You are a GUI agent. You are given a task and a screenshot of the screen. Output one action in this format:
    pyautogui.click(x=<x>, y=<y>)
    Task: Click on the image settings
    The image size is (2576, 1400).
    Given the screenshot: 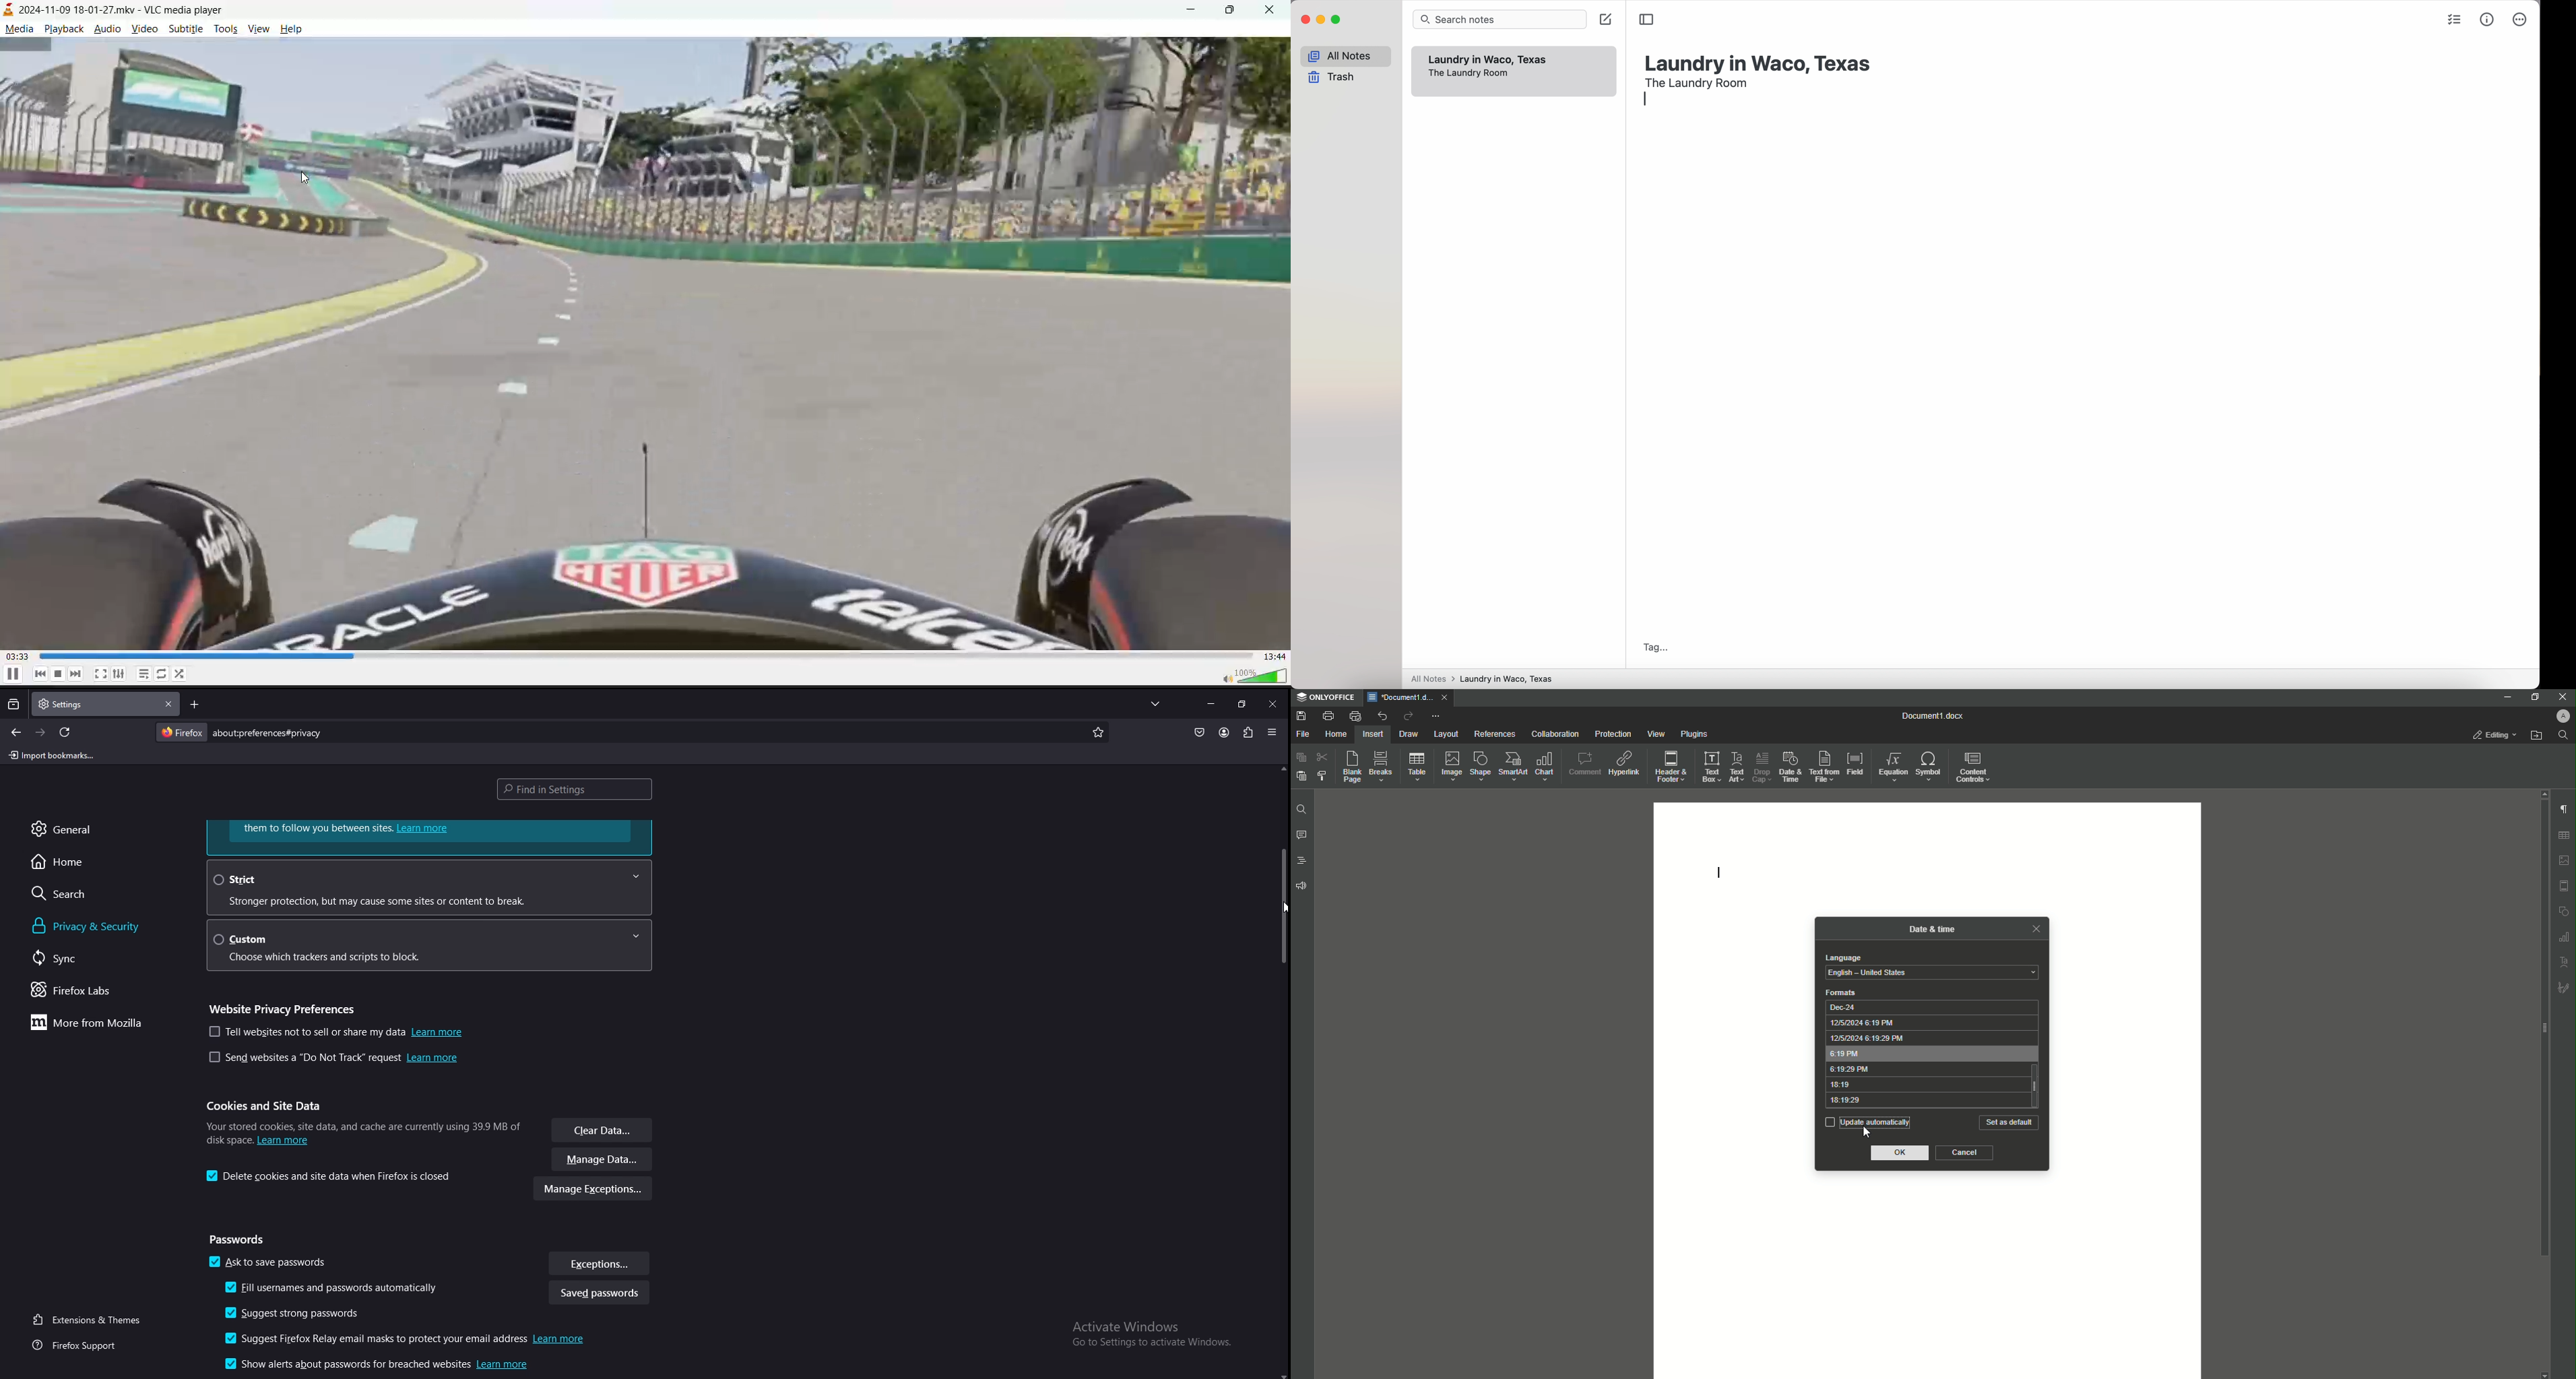 What is the action you would take?
    pyautogui.click(x=2565, y=860)
    